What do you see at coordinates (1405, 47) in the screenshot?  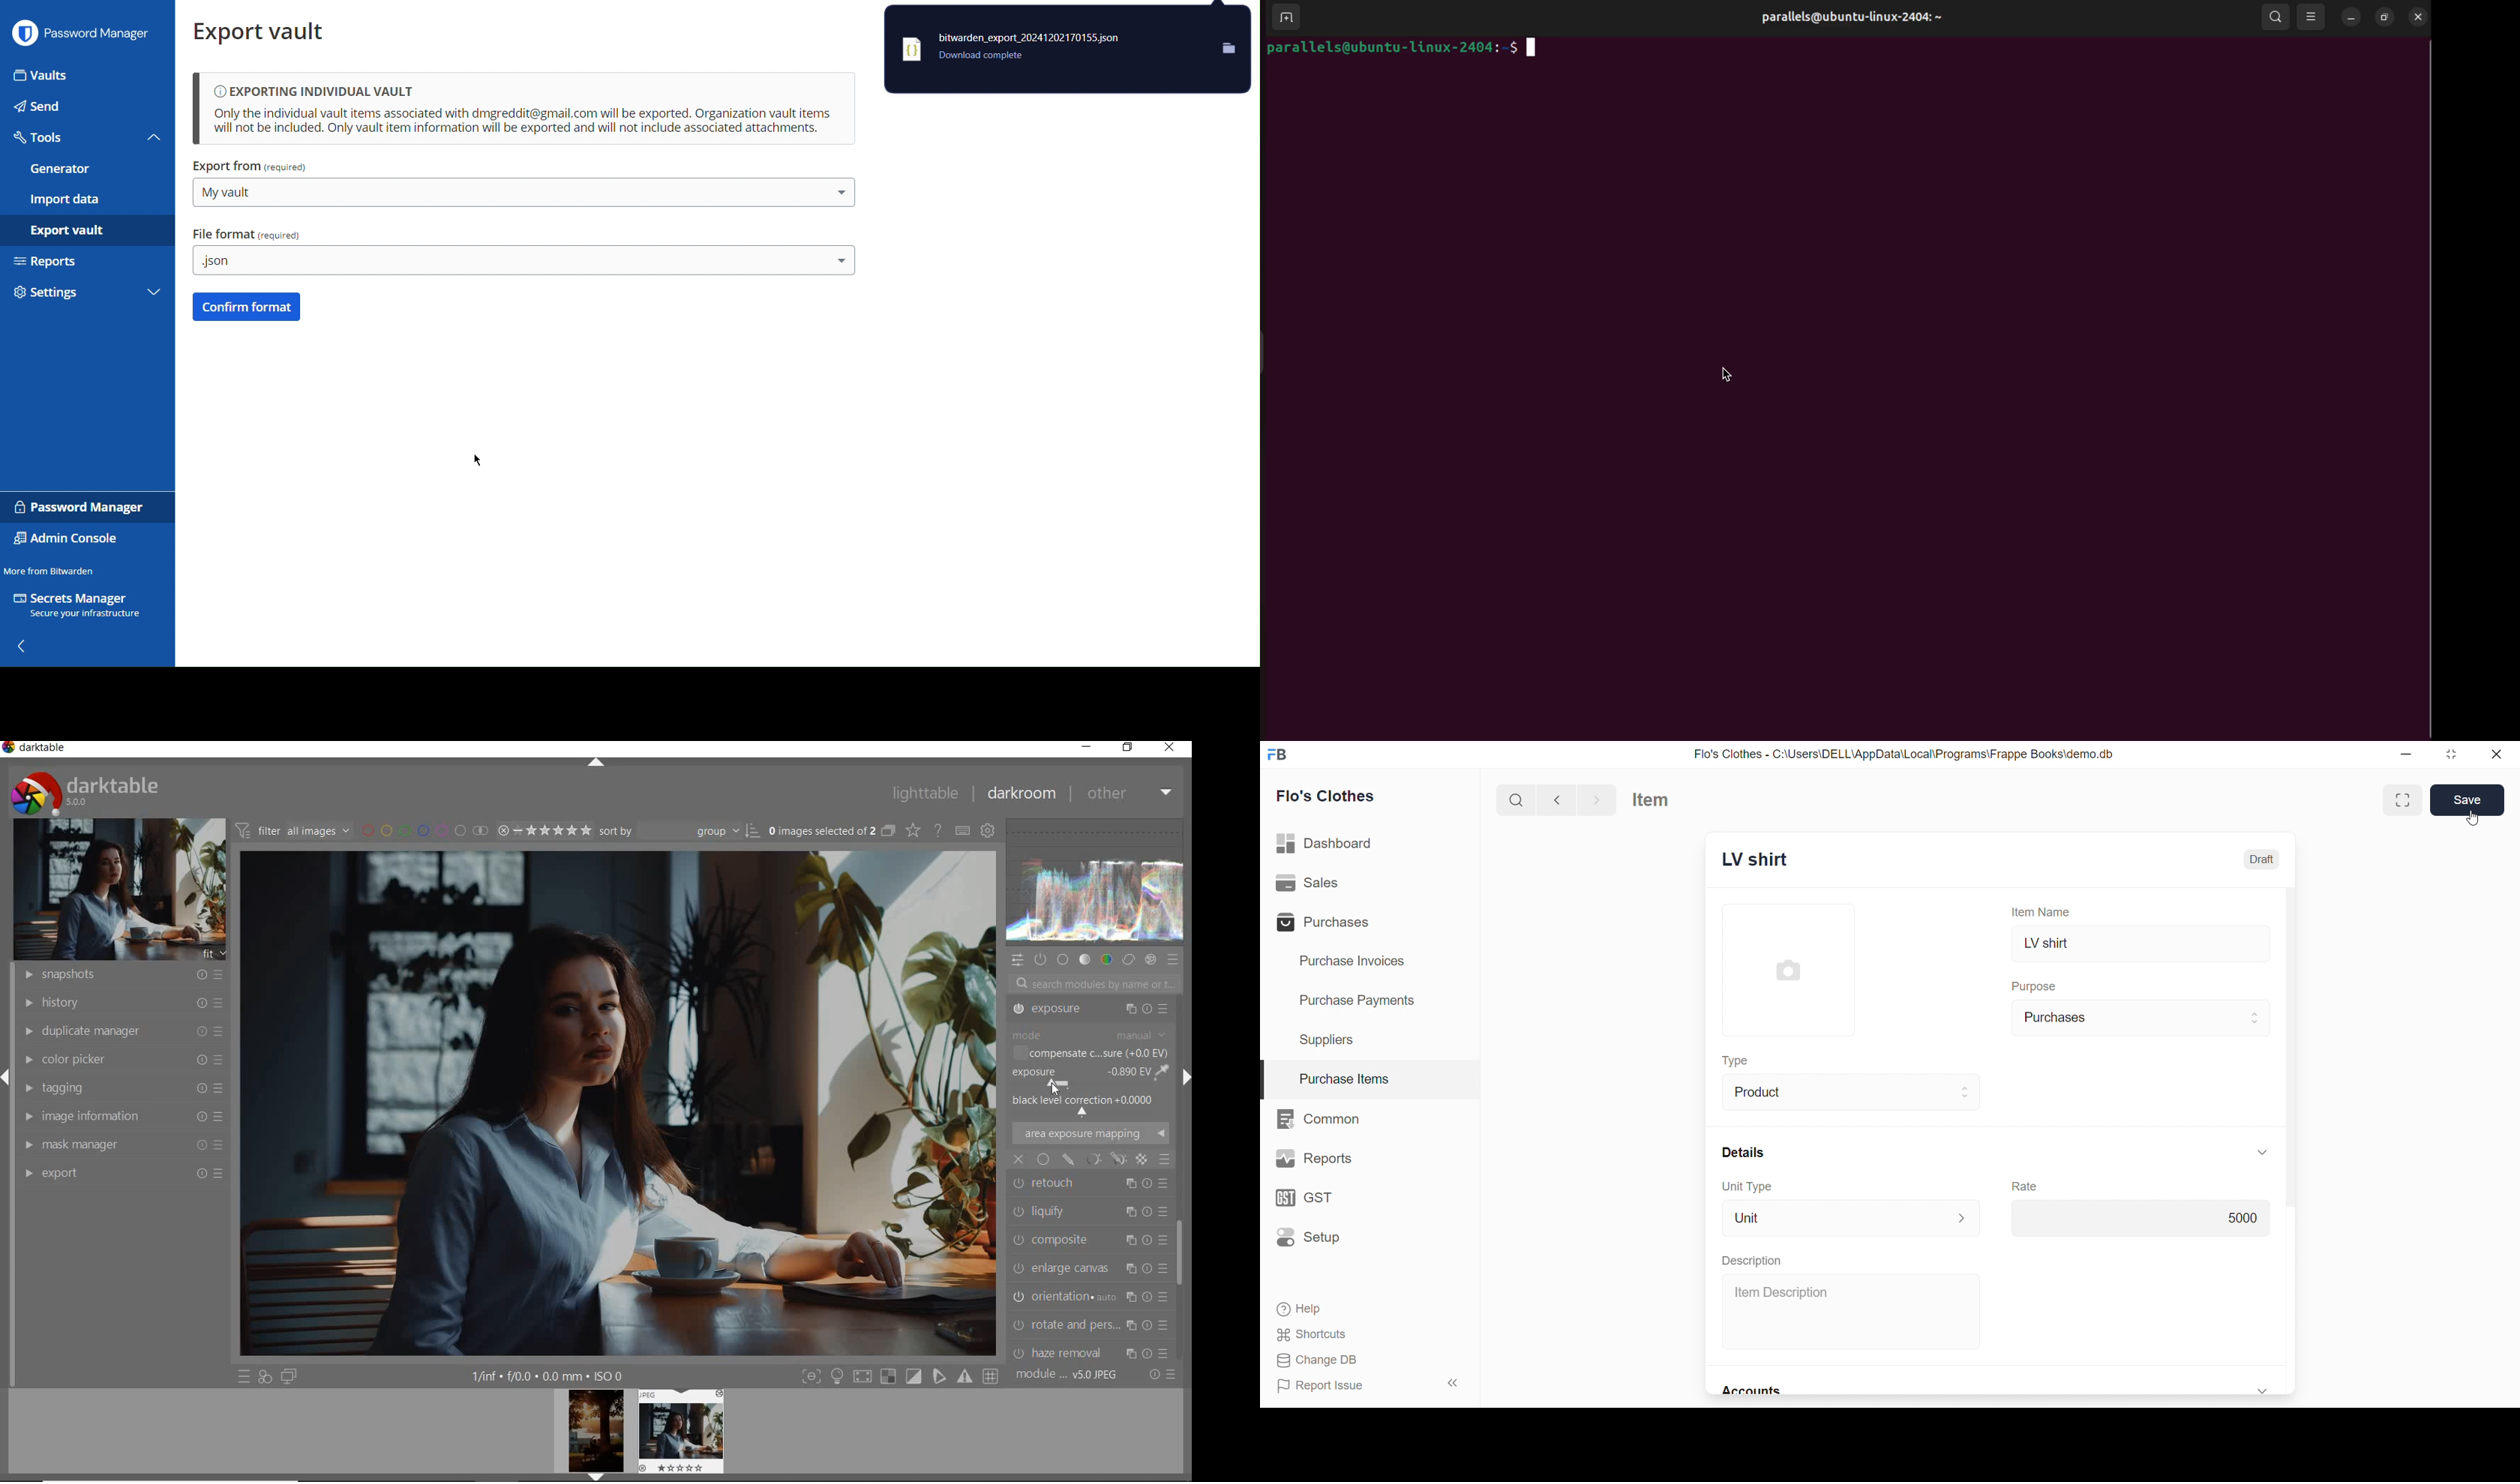 I see `bash prompt` at bounding box center [1405, 47].